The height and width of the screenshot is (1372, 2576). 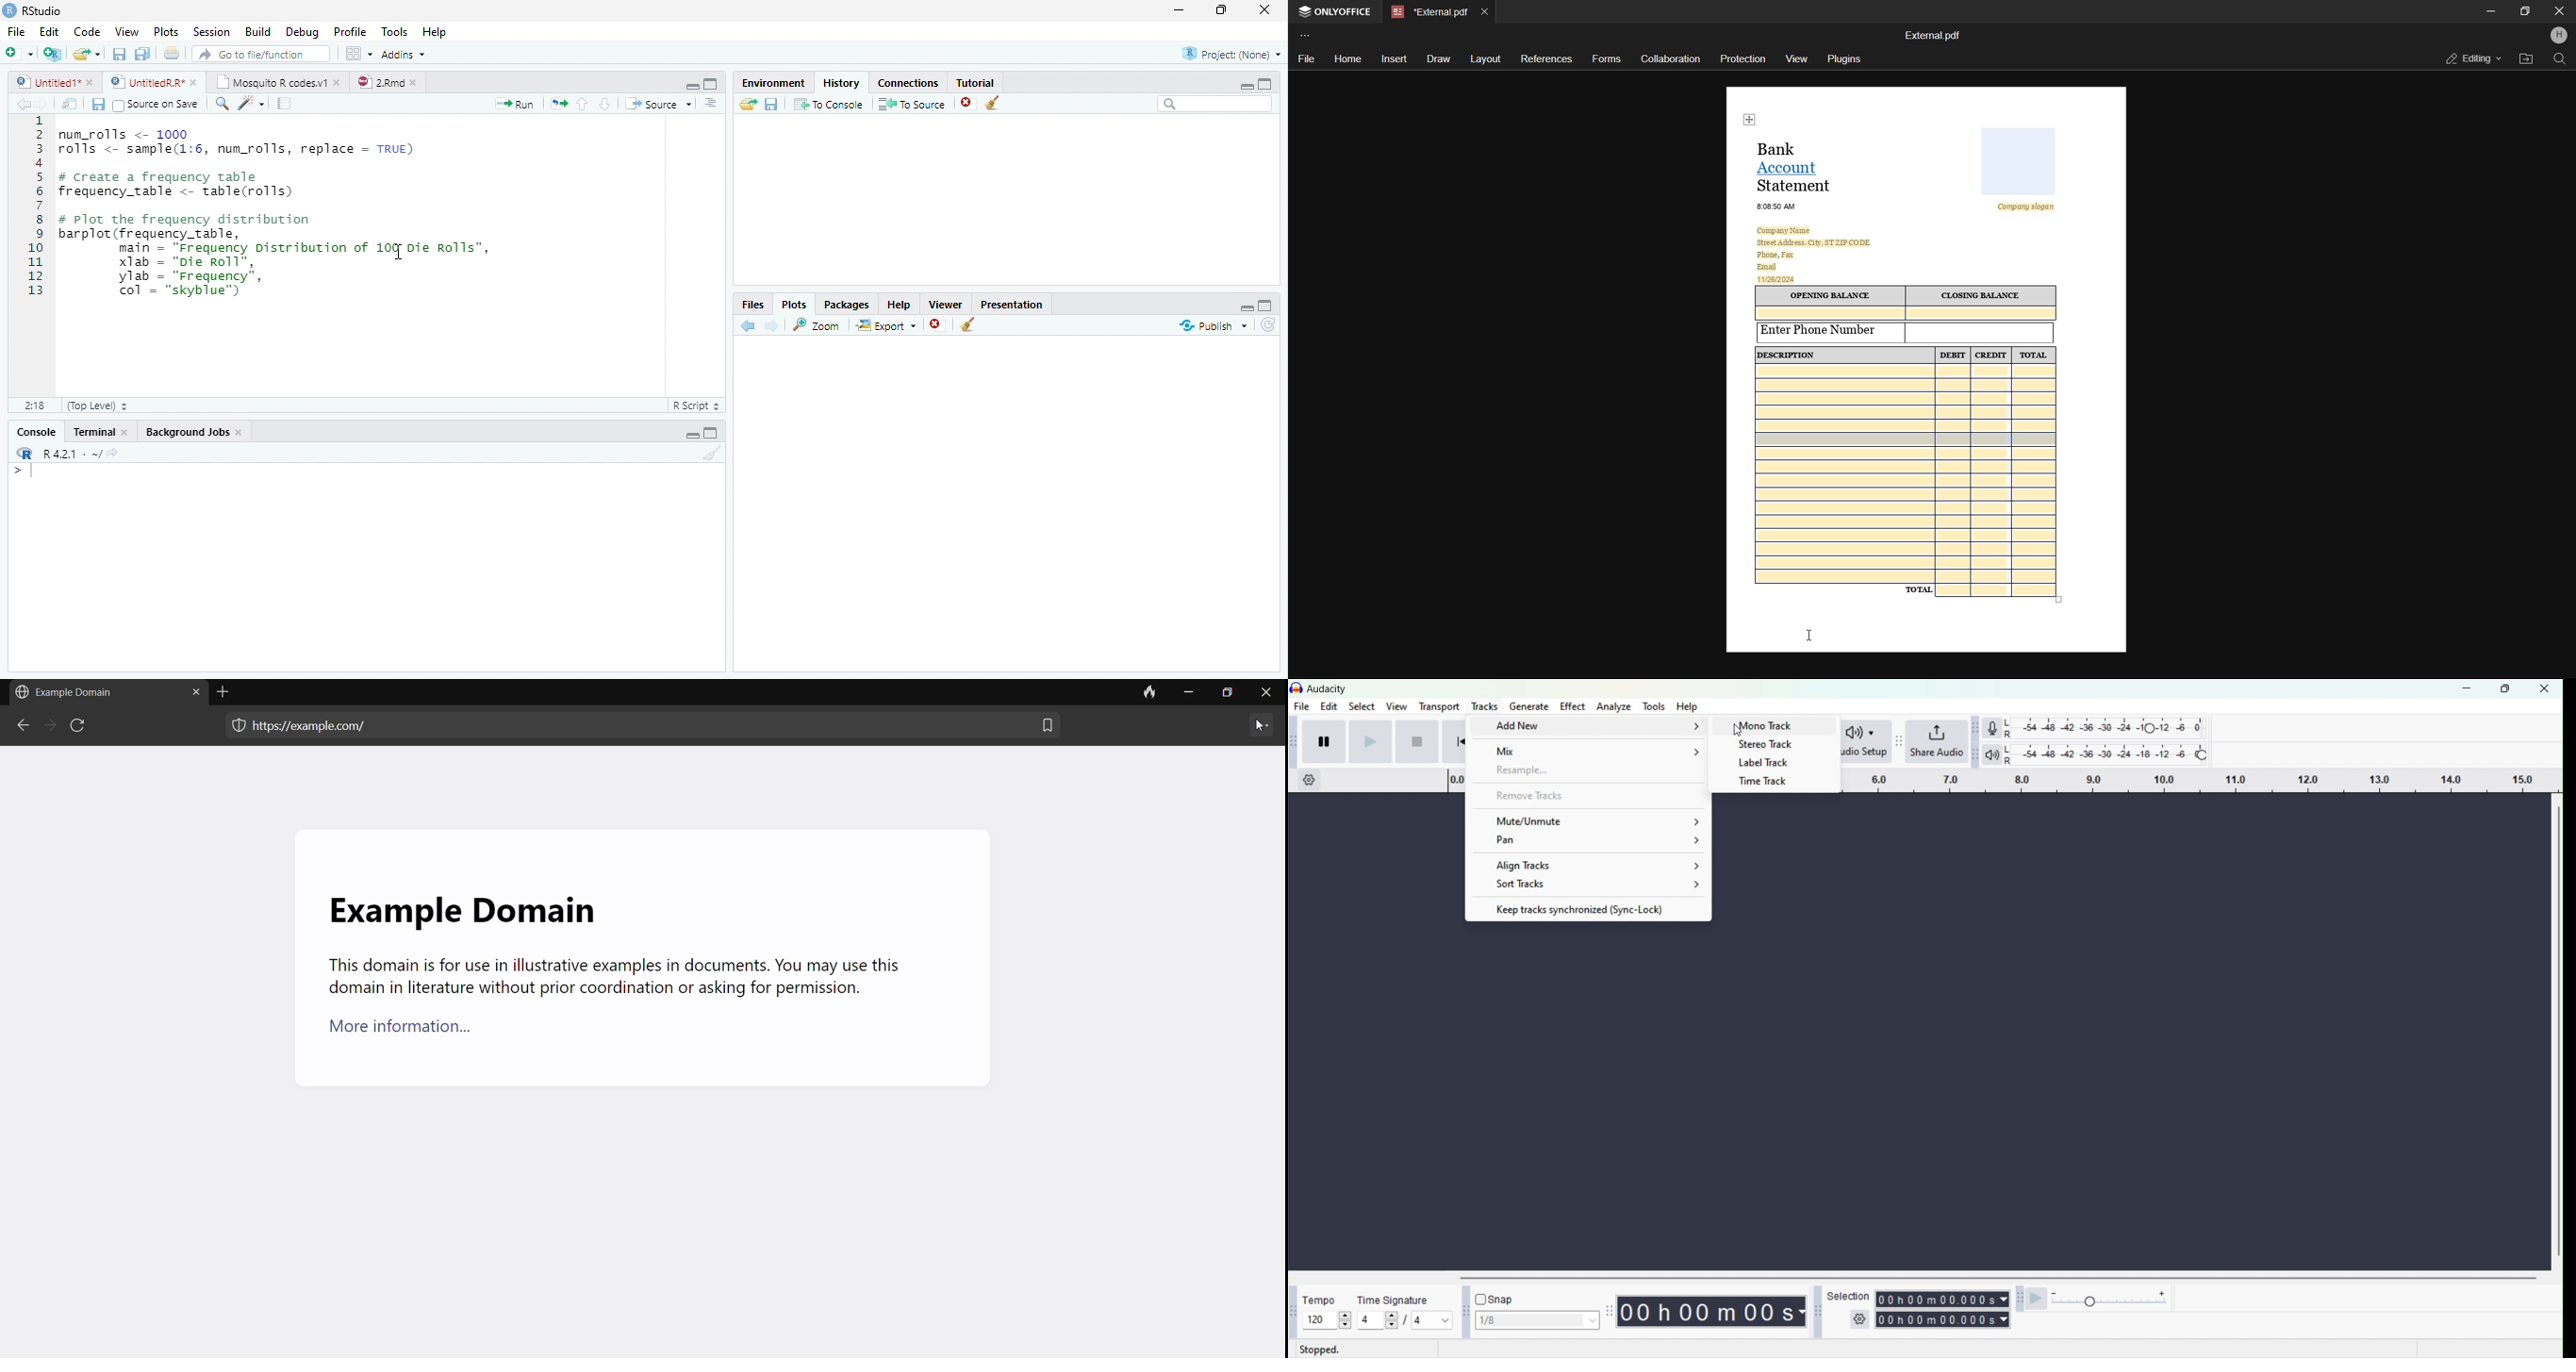 What do you see at coordinates (1222, 10) in the screenshot?
I see `Maximize` at bounding box center [1222, 10].